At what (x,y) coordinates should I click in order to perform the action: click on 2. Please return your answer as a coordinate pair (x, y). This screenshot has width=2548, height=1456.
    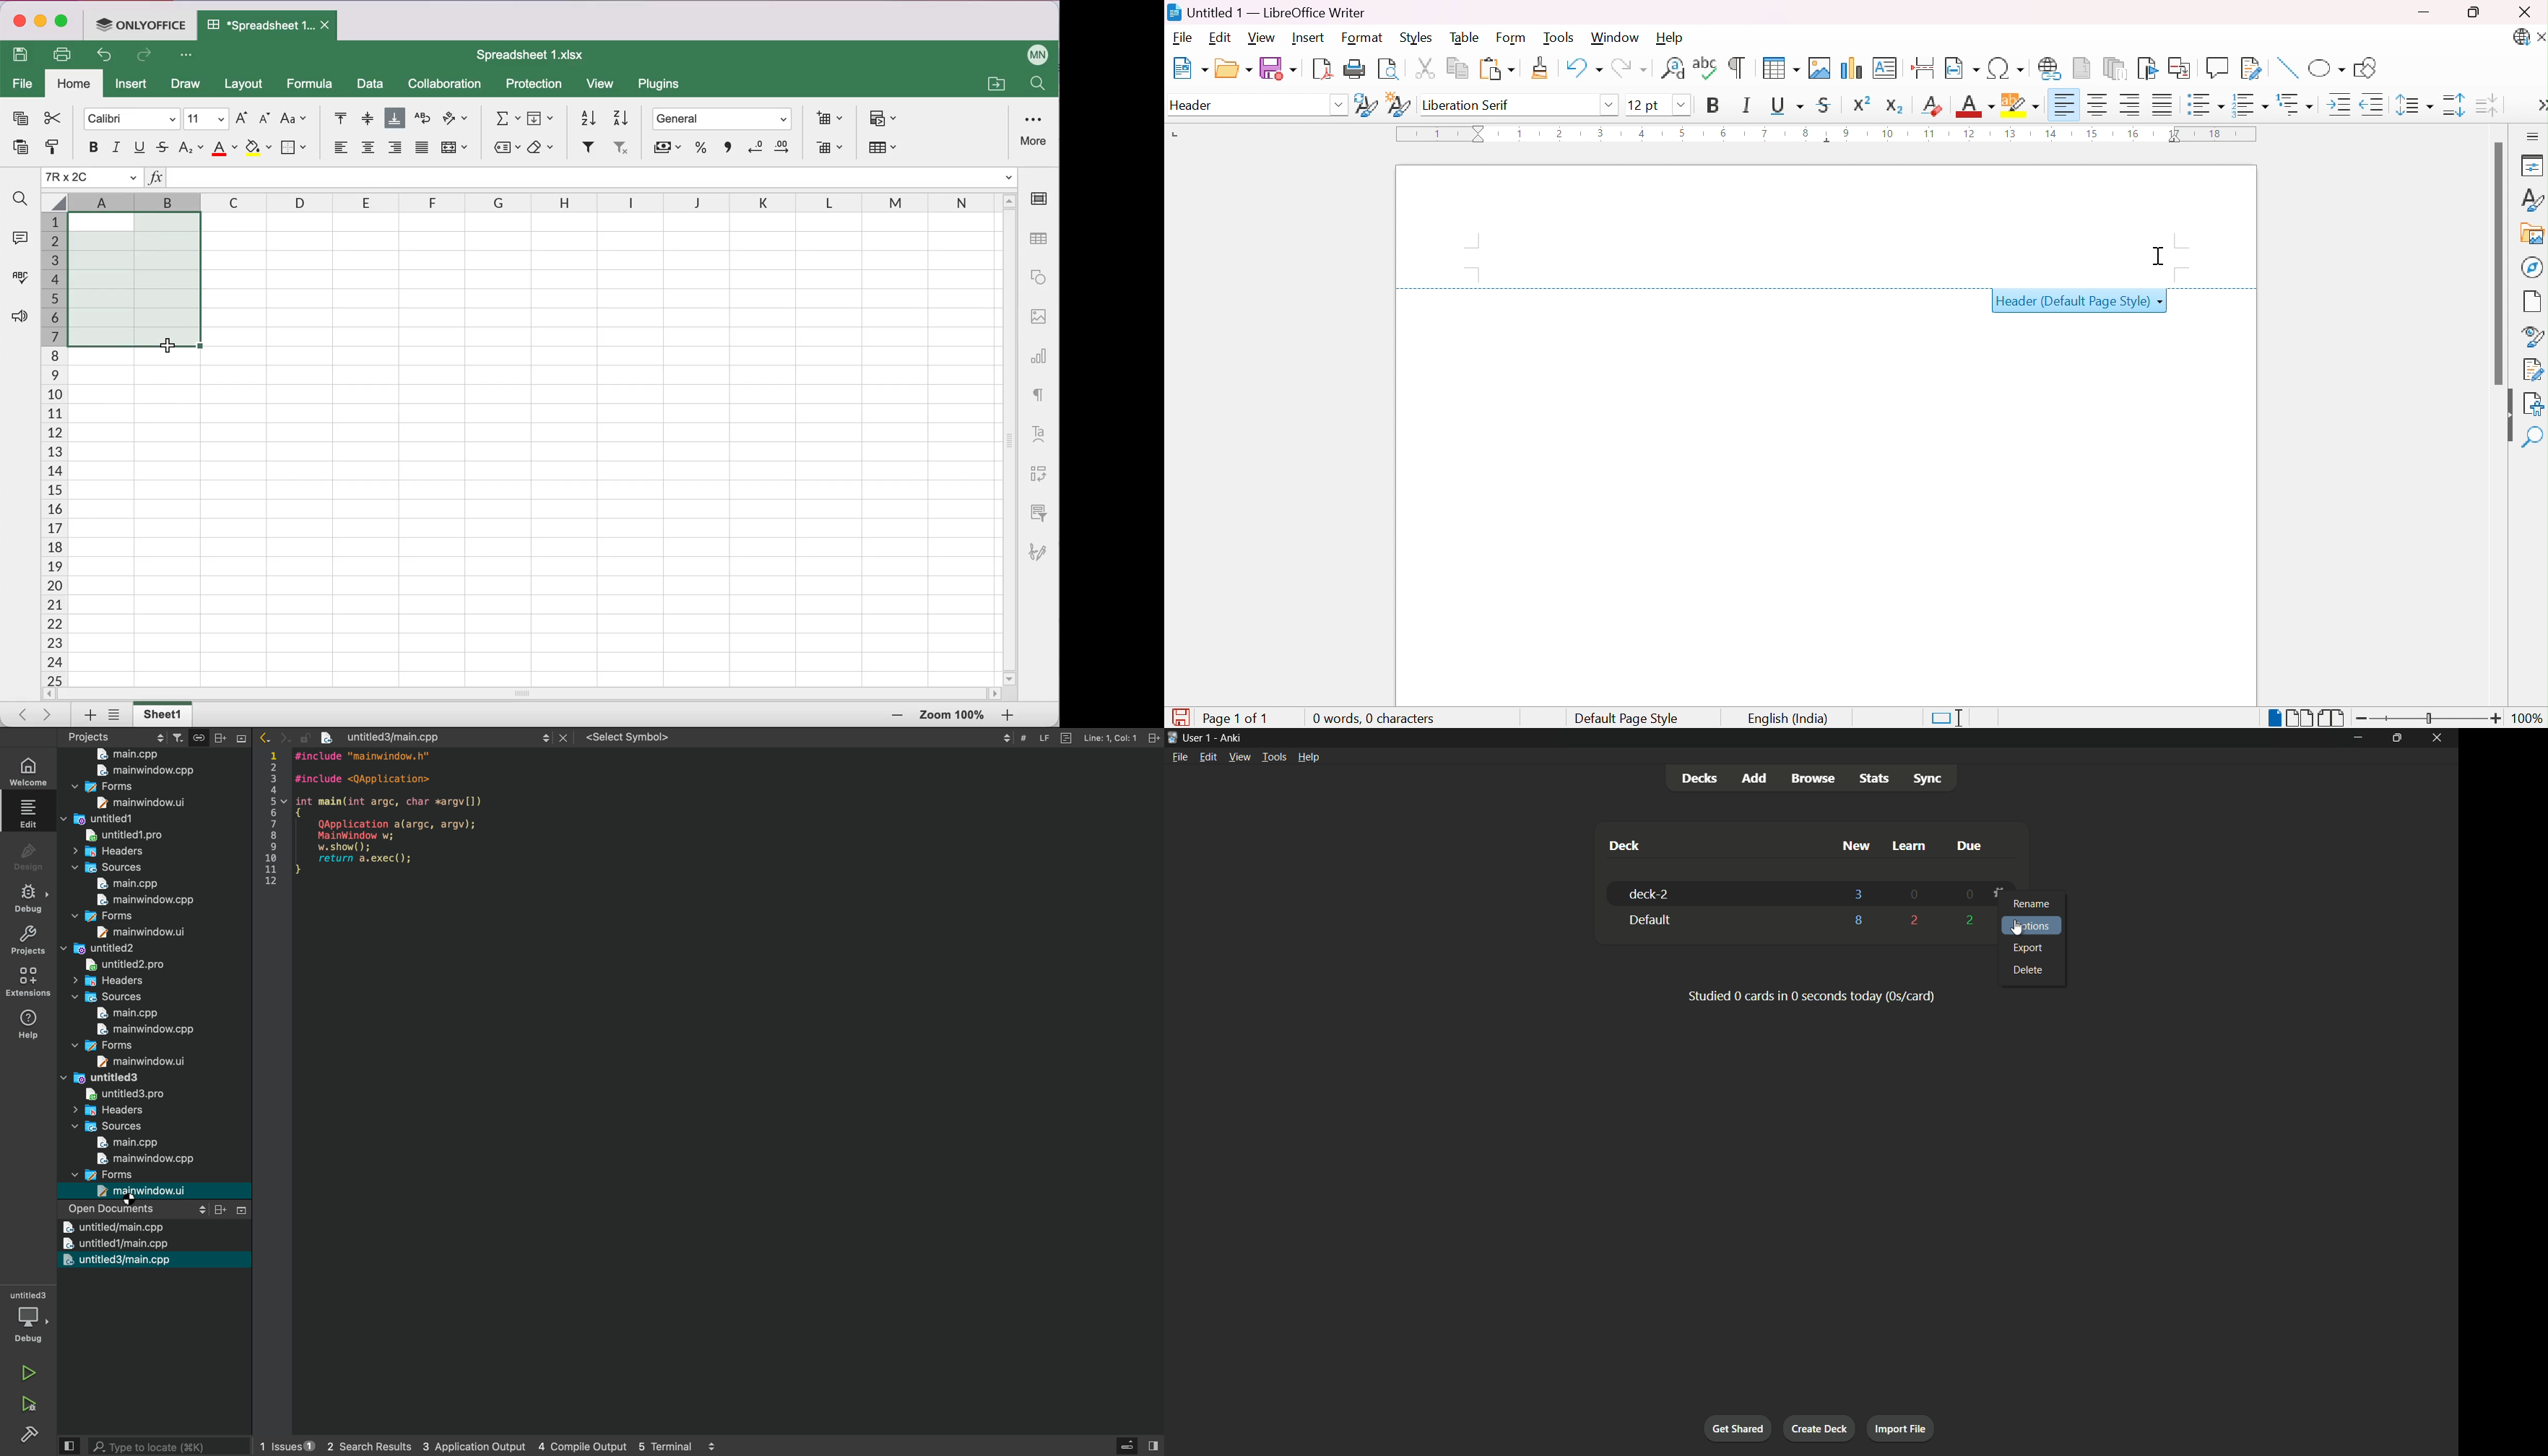
    Looking at the image, I should click on (1914, 919).